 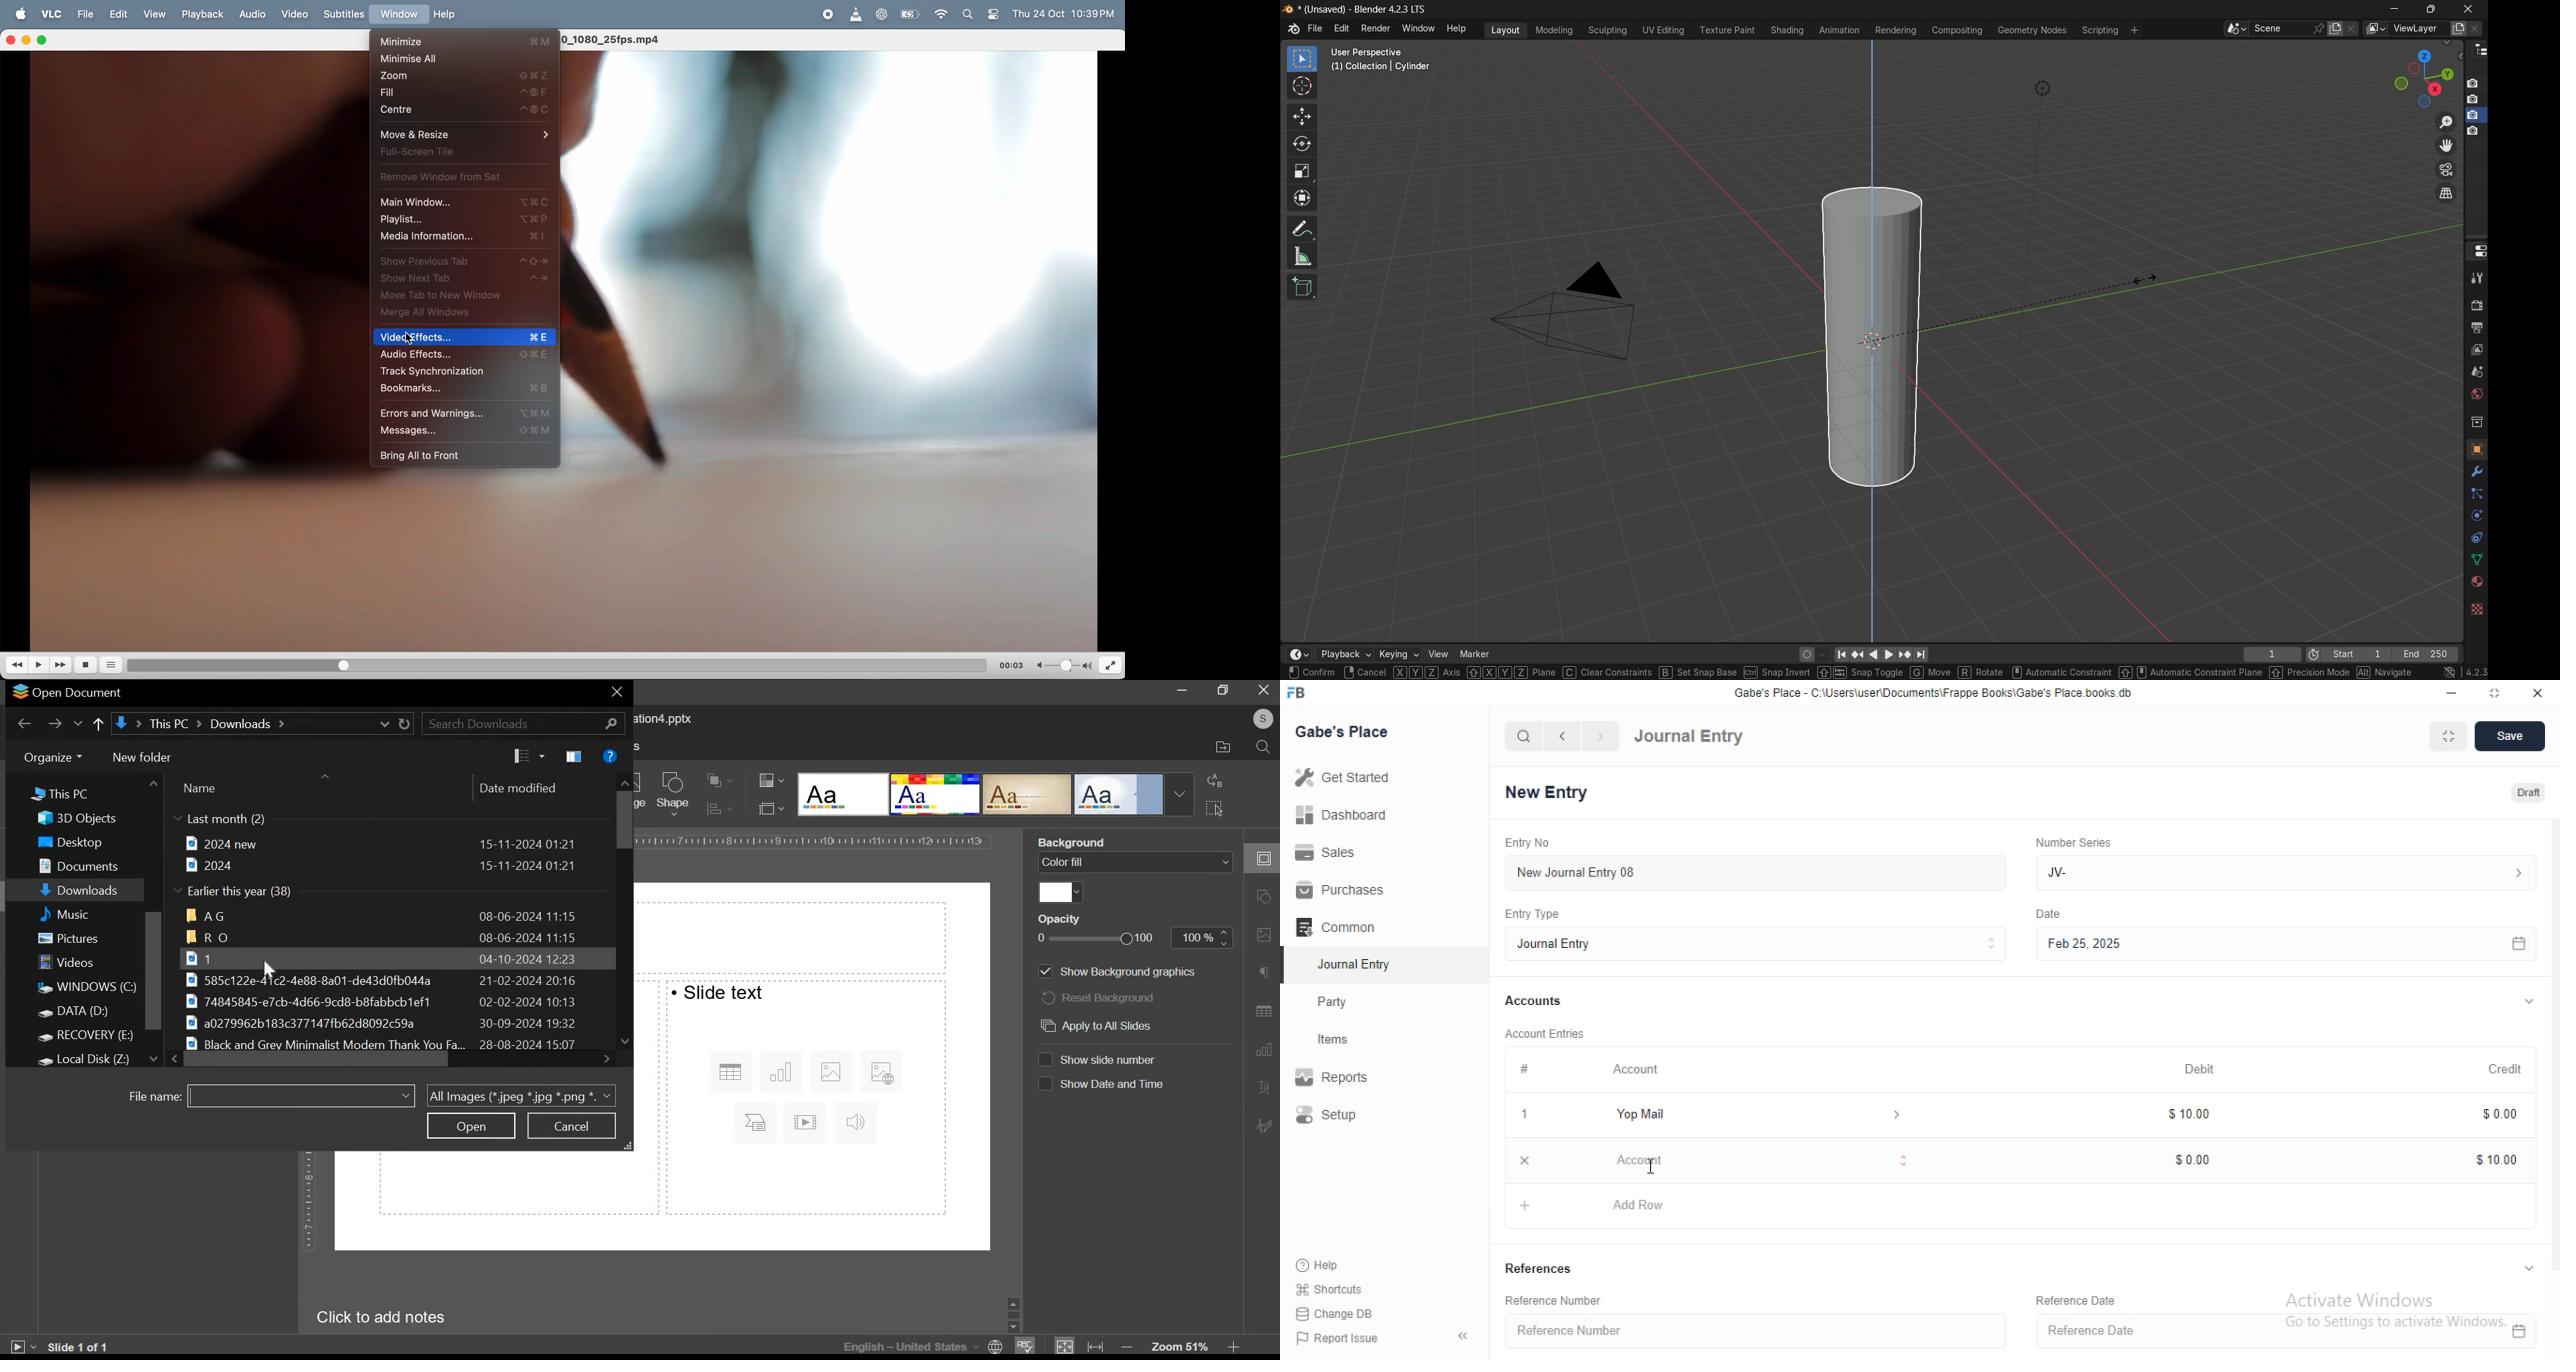 What do you see at coordinates (1263, 689) in the screenshot?
I see `close` at bounding box center [1263, 689].